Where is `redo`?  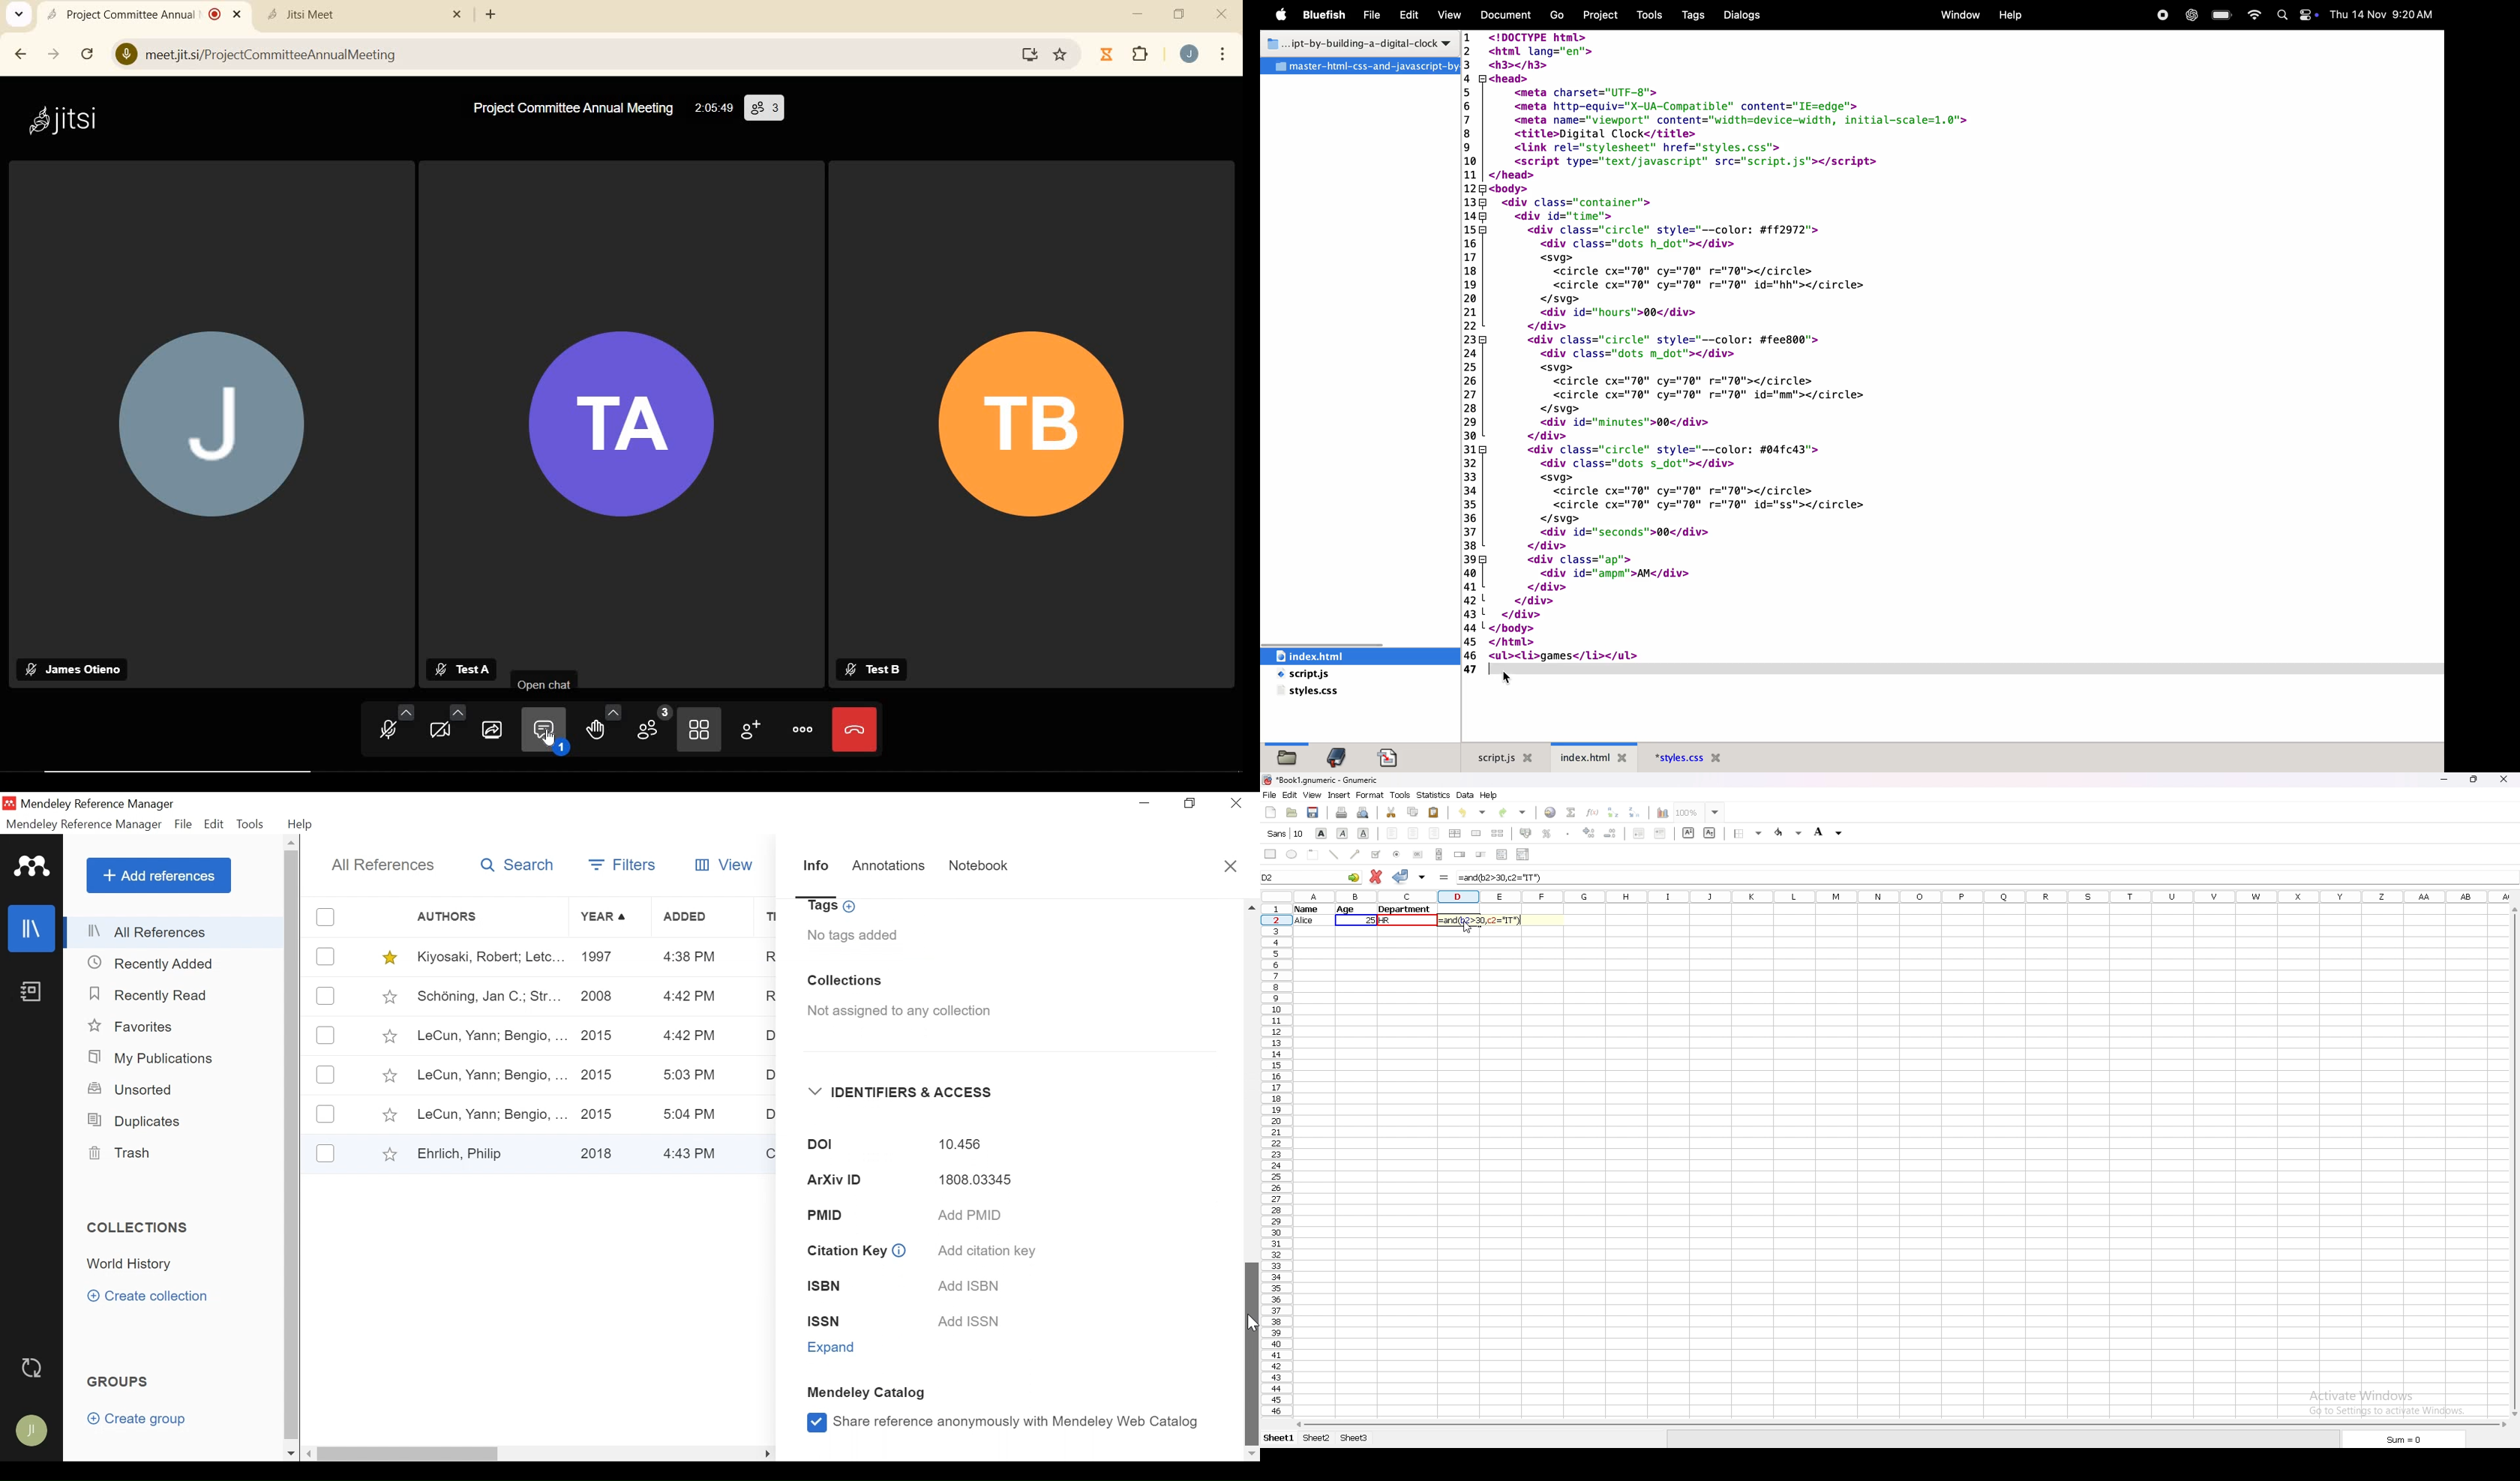
redo is located at coordinates (1513, 813).